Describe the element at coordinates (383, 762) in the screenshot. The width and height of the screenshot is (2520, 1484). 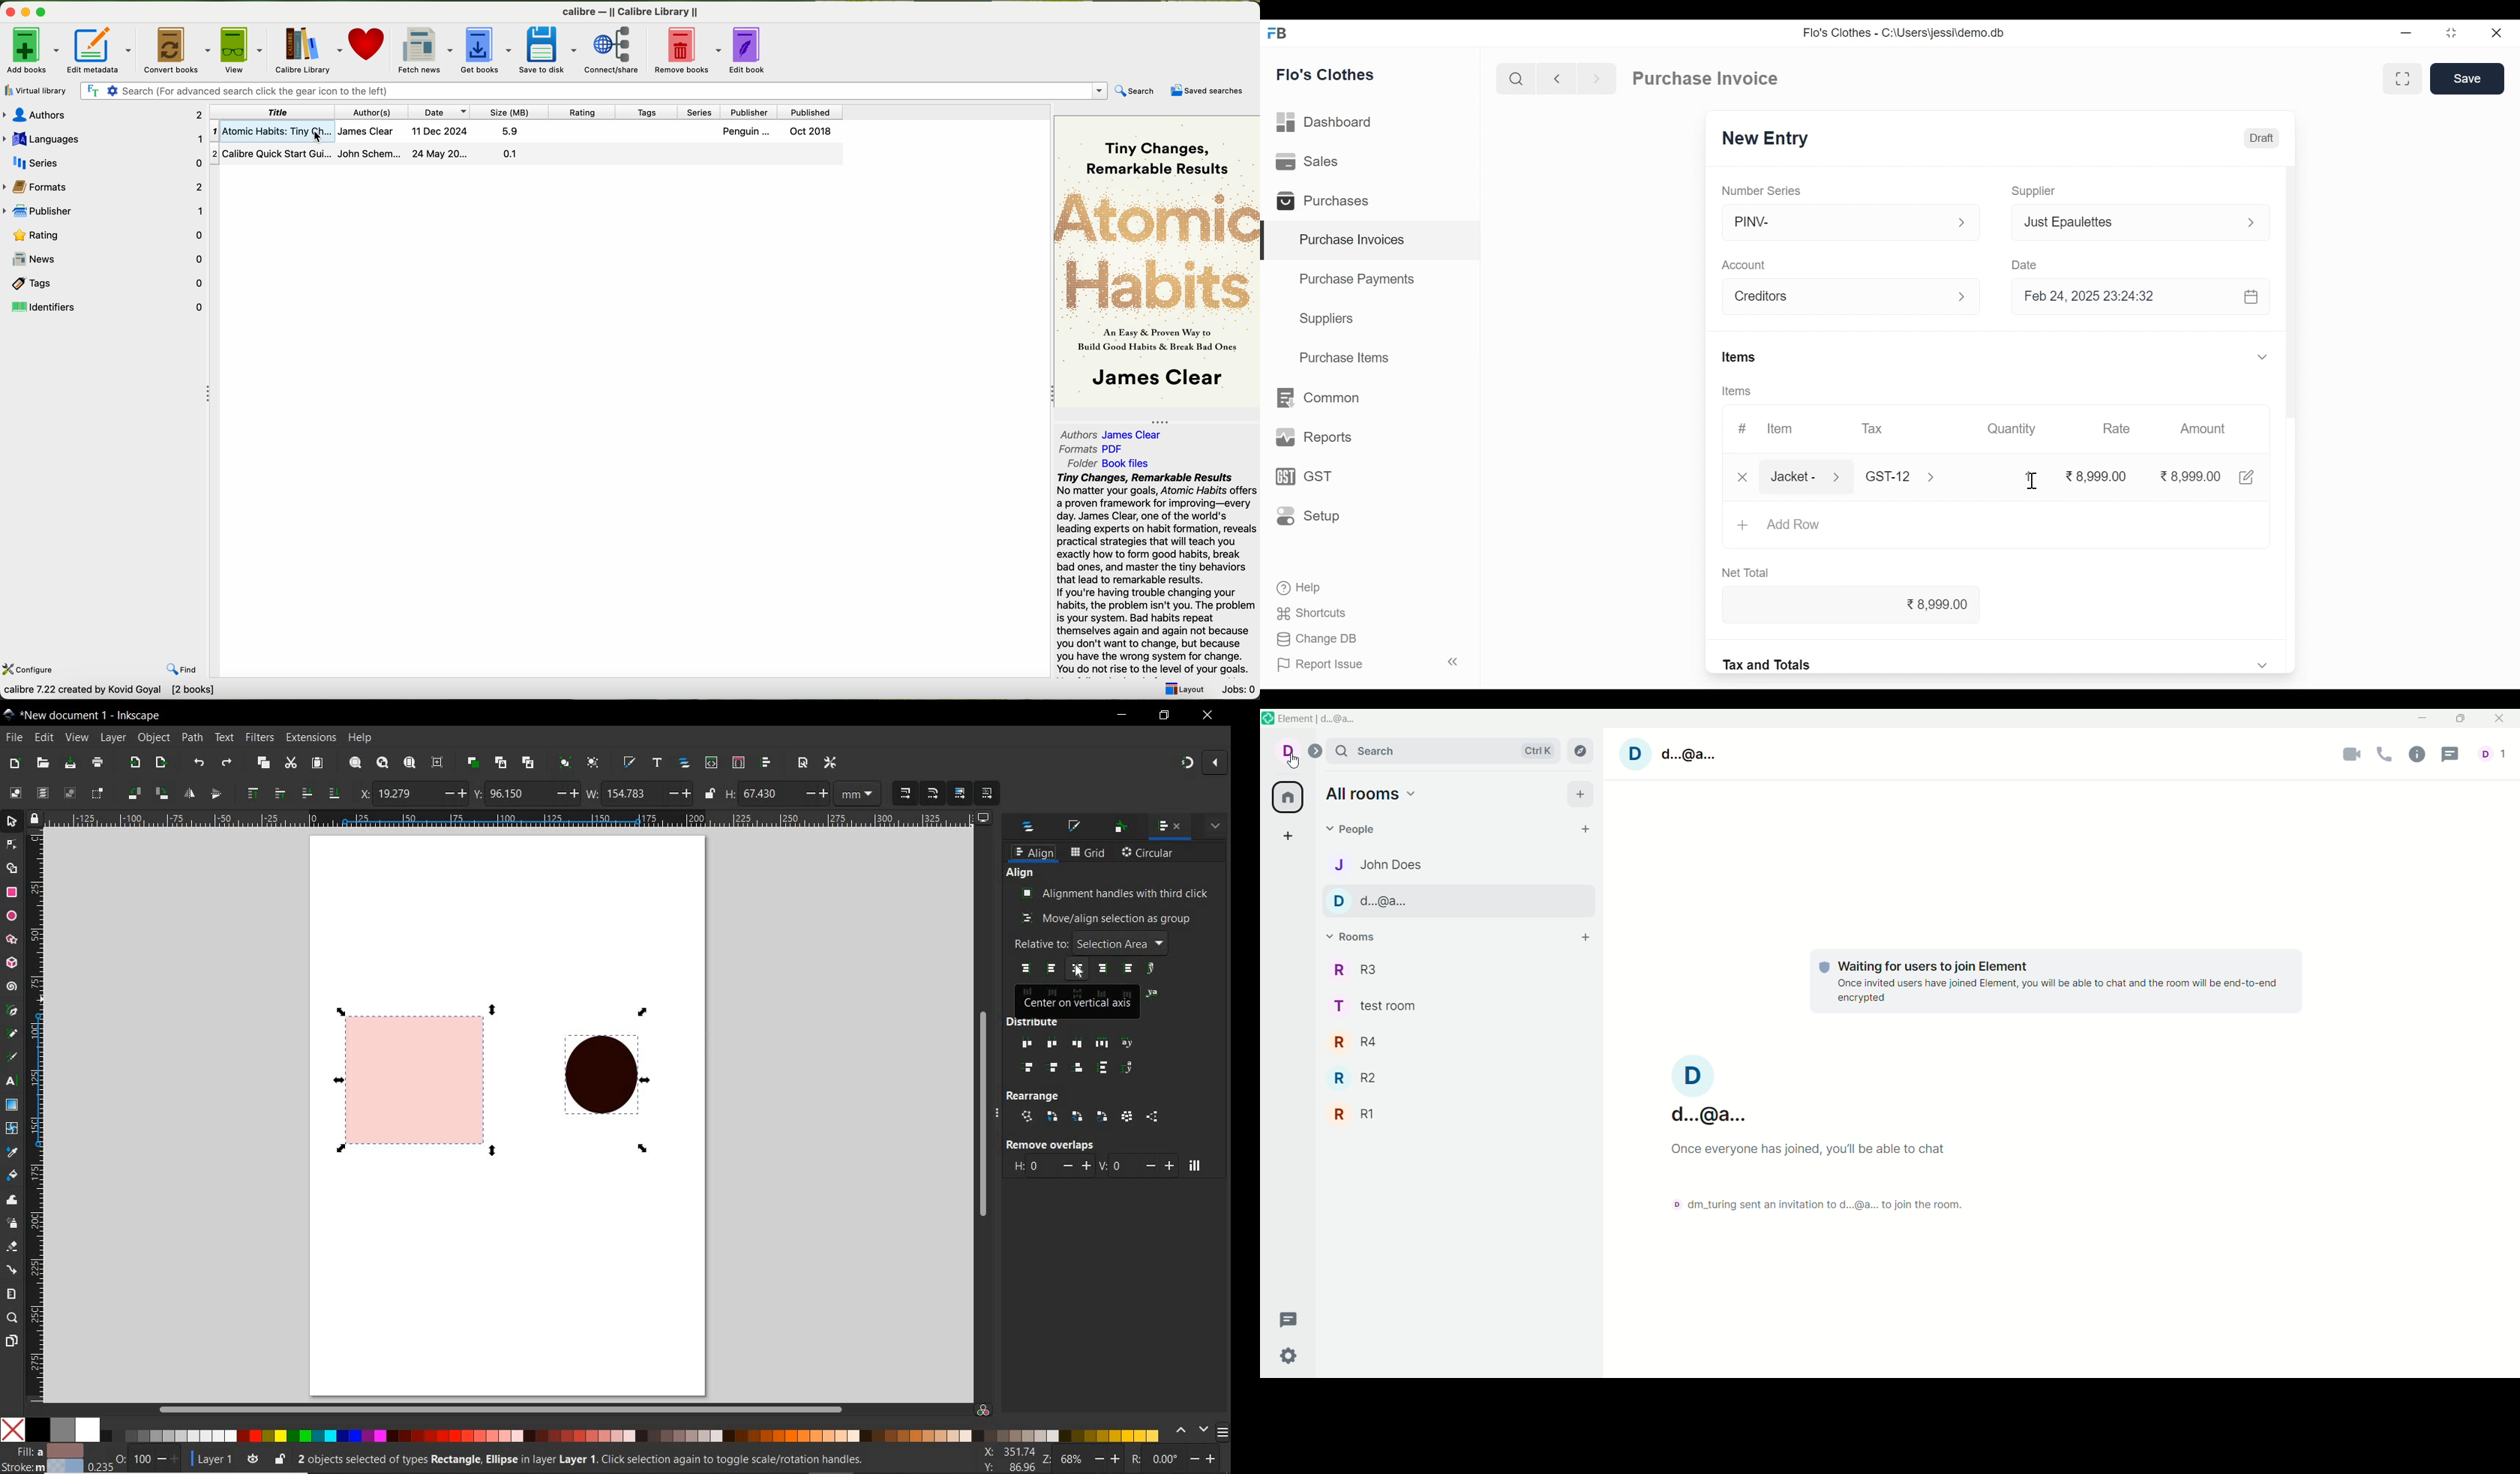
I see `zoom drawing` at that location.